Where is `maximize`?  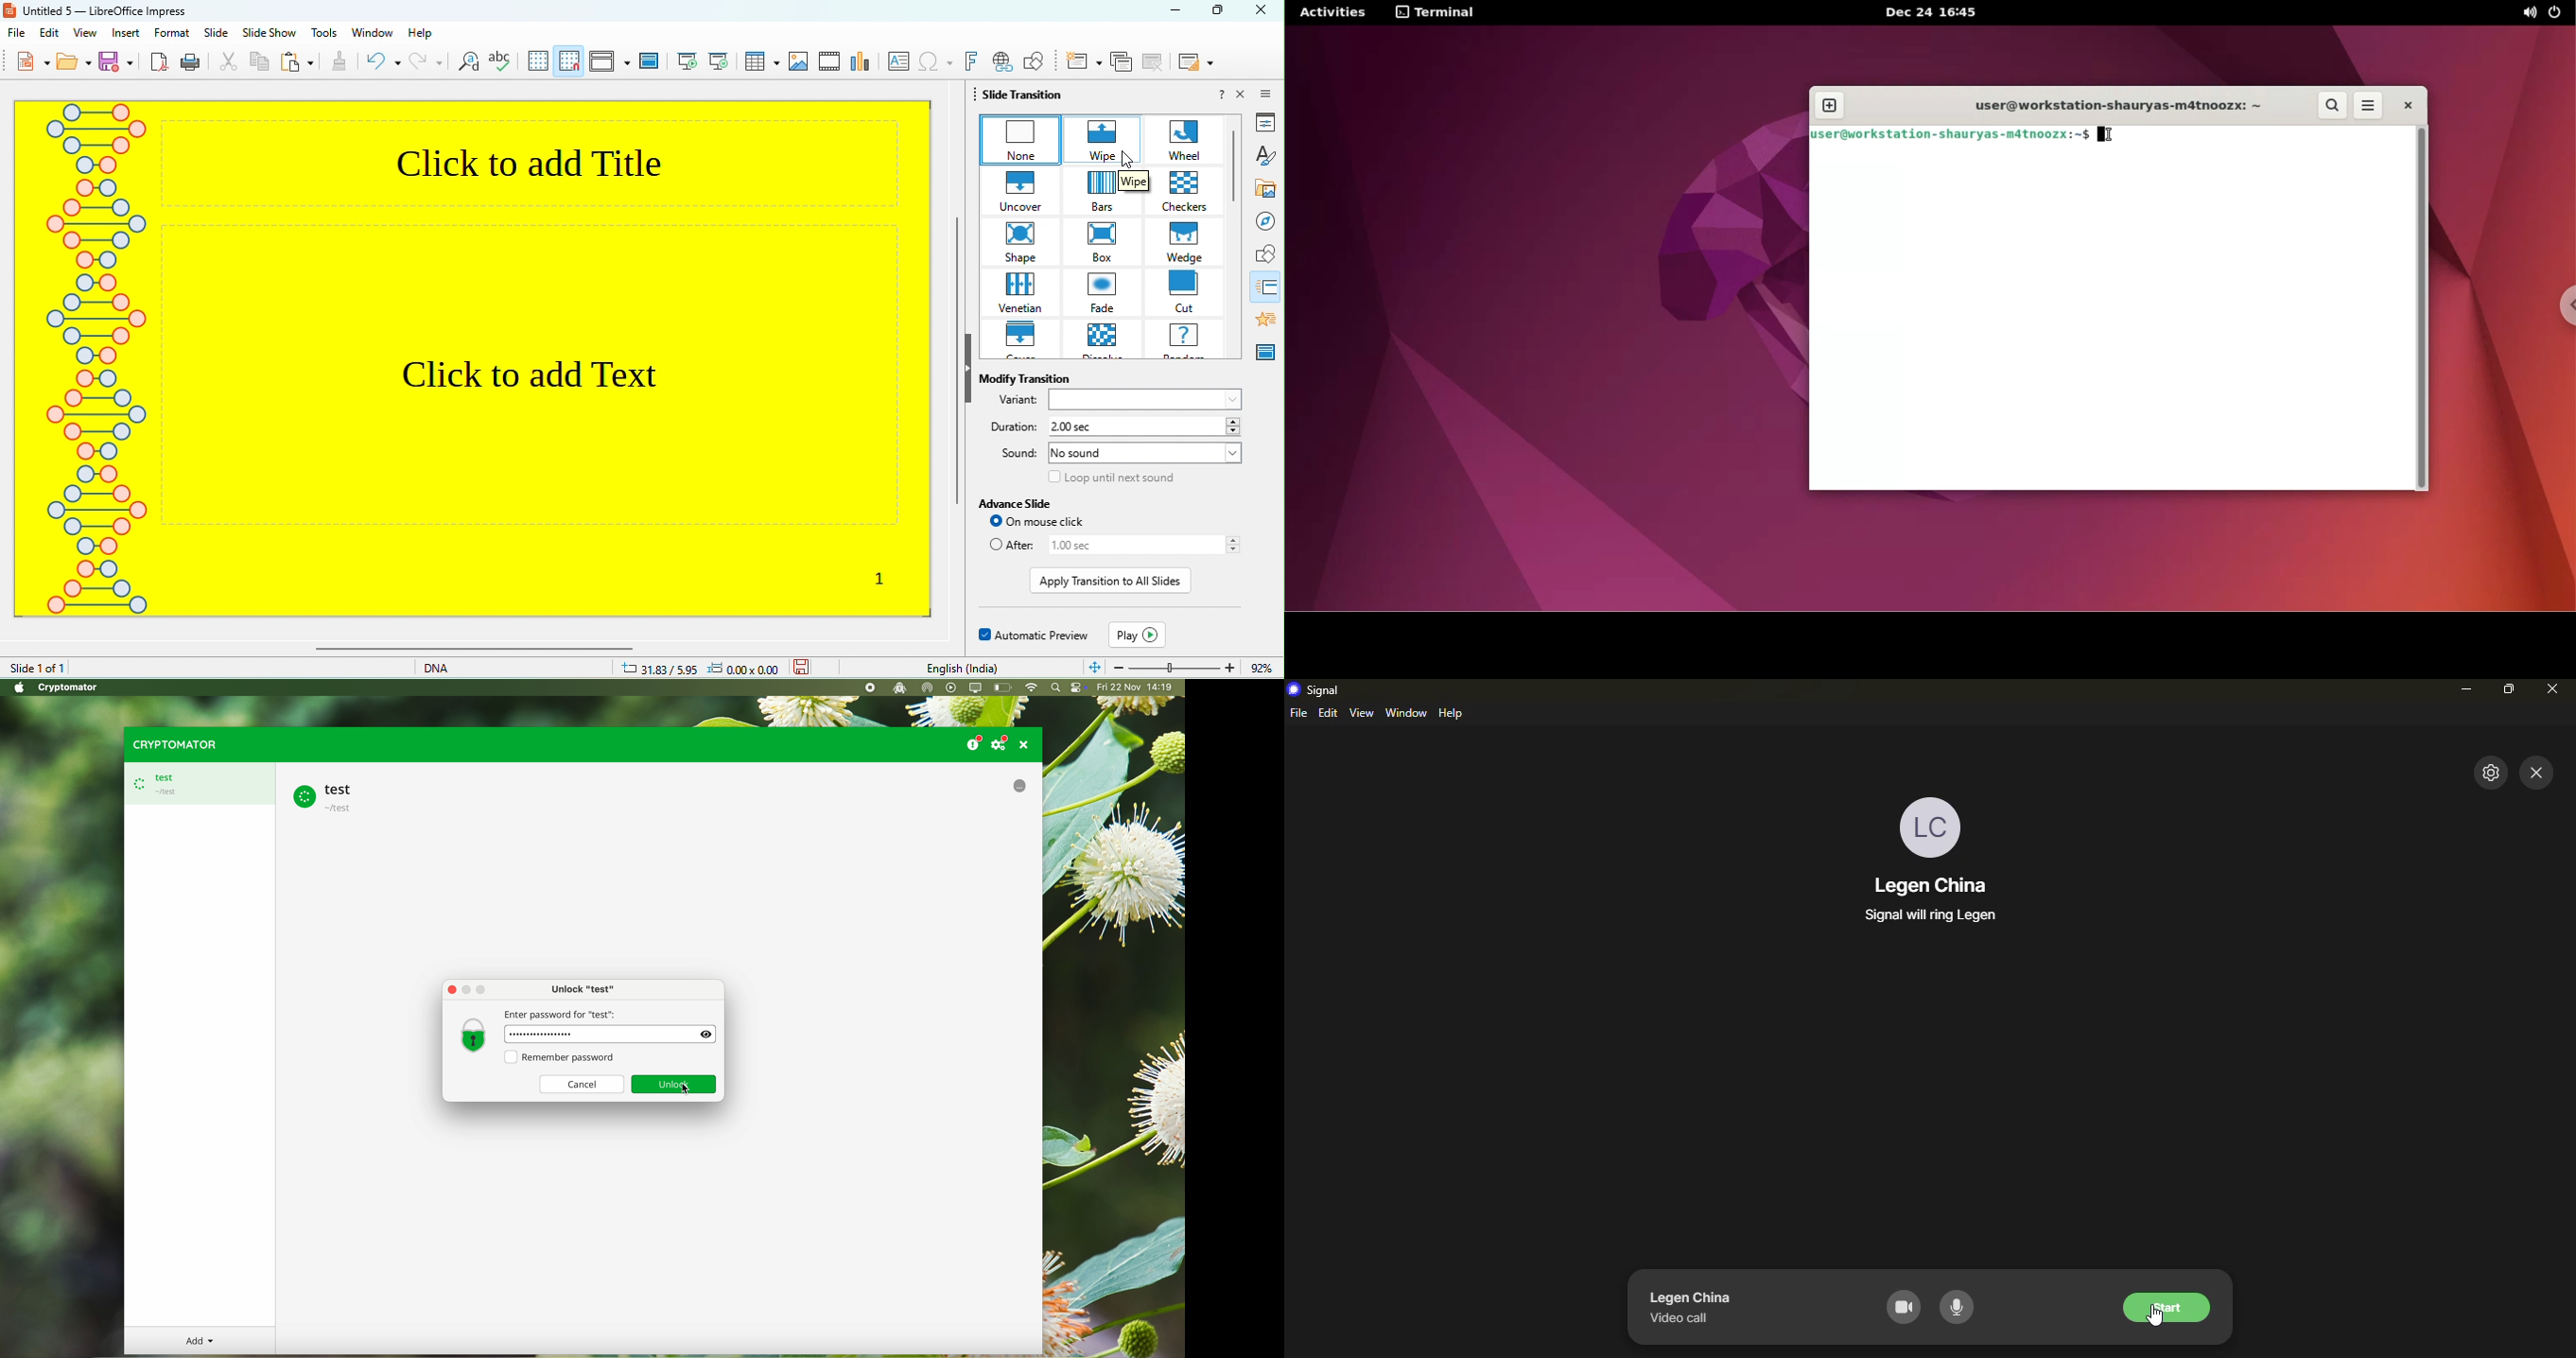 maximize is located at coordinates (1223, 9).